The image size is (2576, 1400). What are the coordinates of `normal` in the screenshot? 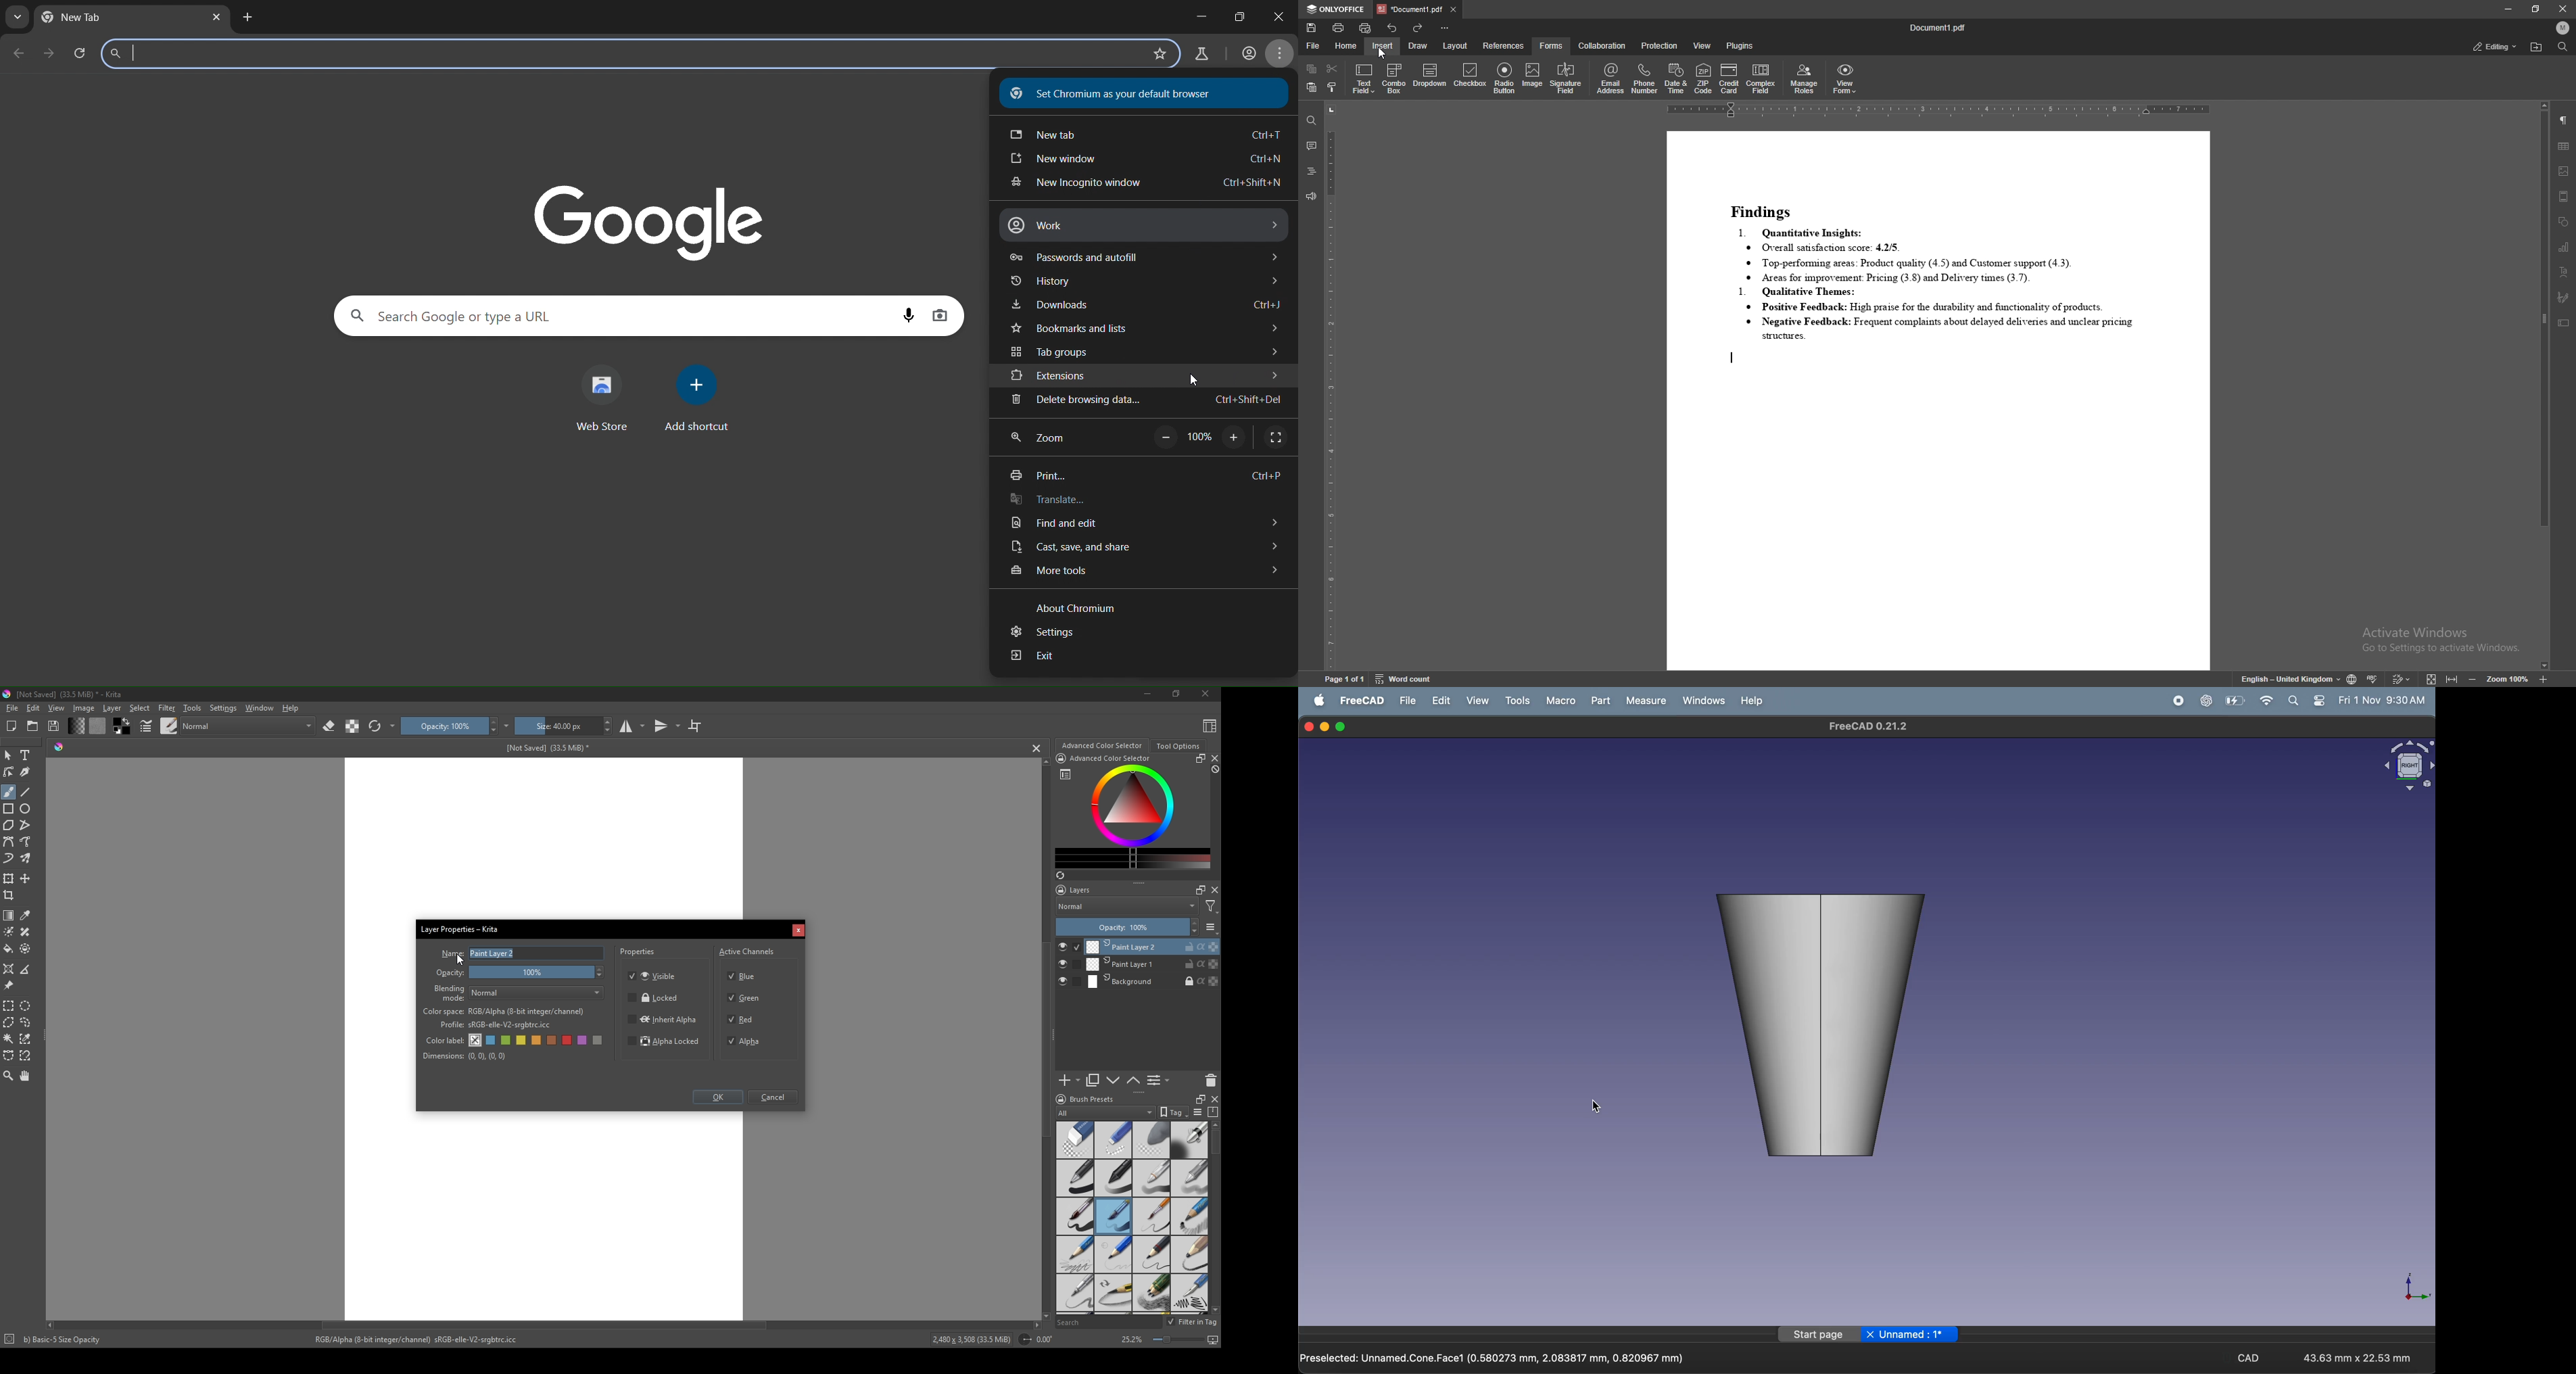 It's located at (247, 725).